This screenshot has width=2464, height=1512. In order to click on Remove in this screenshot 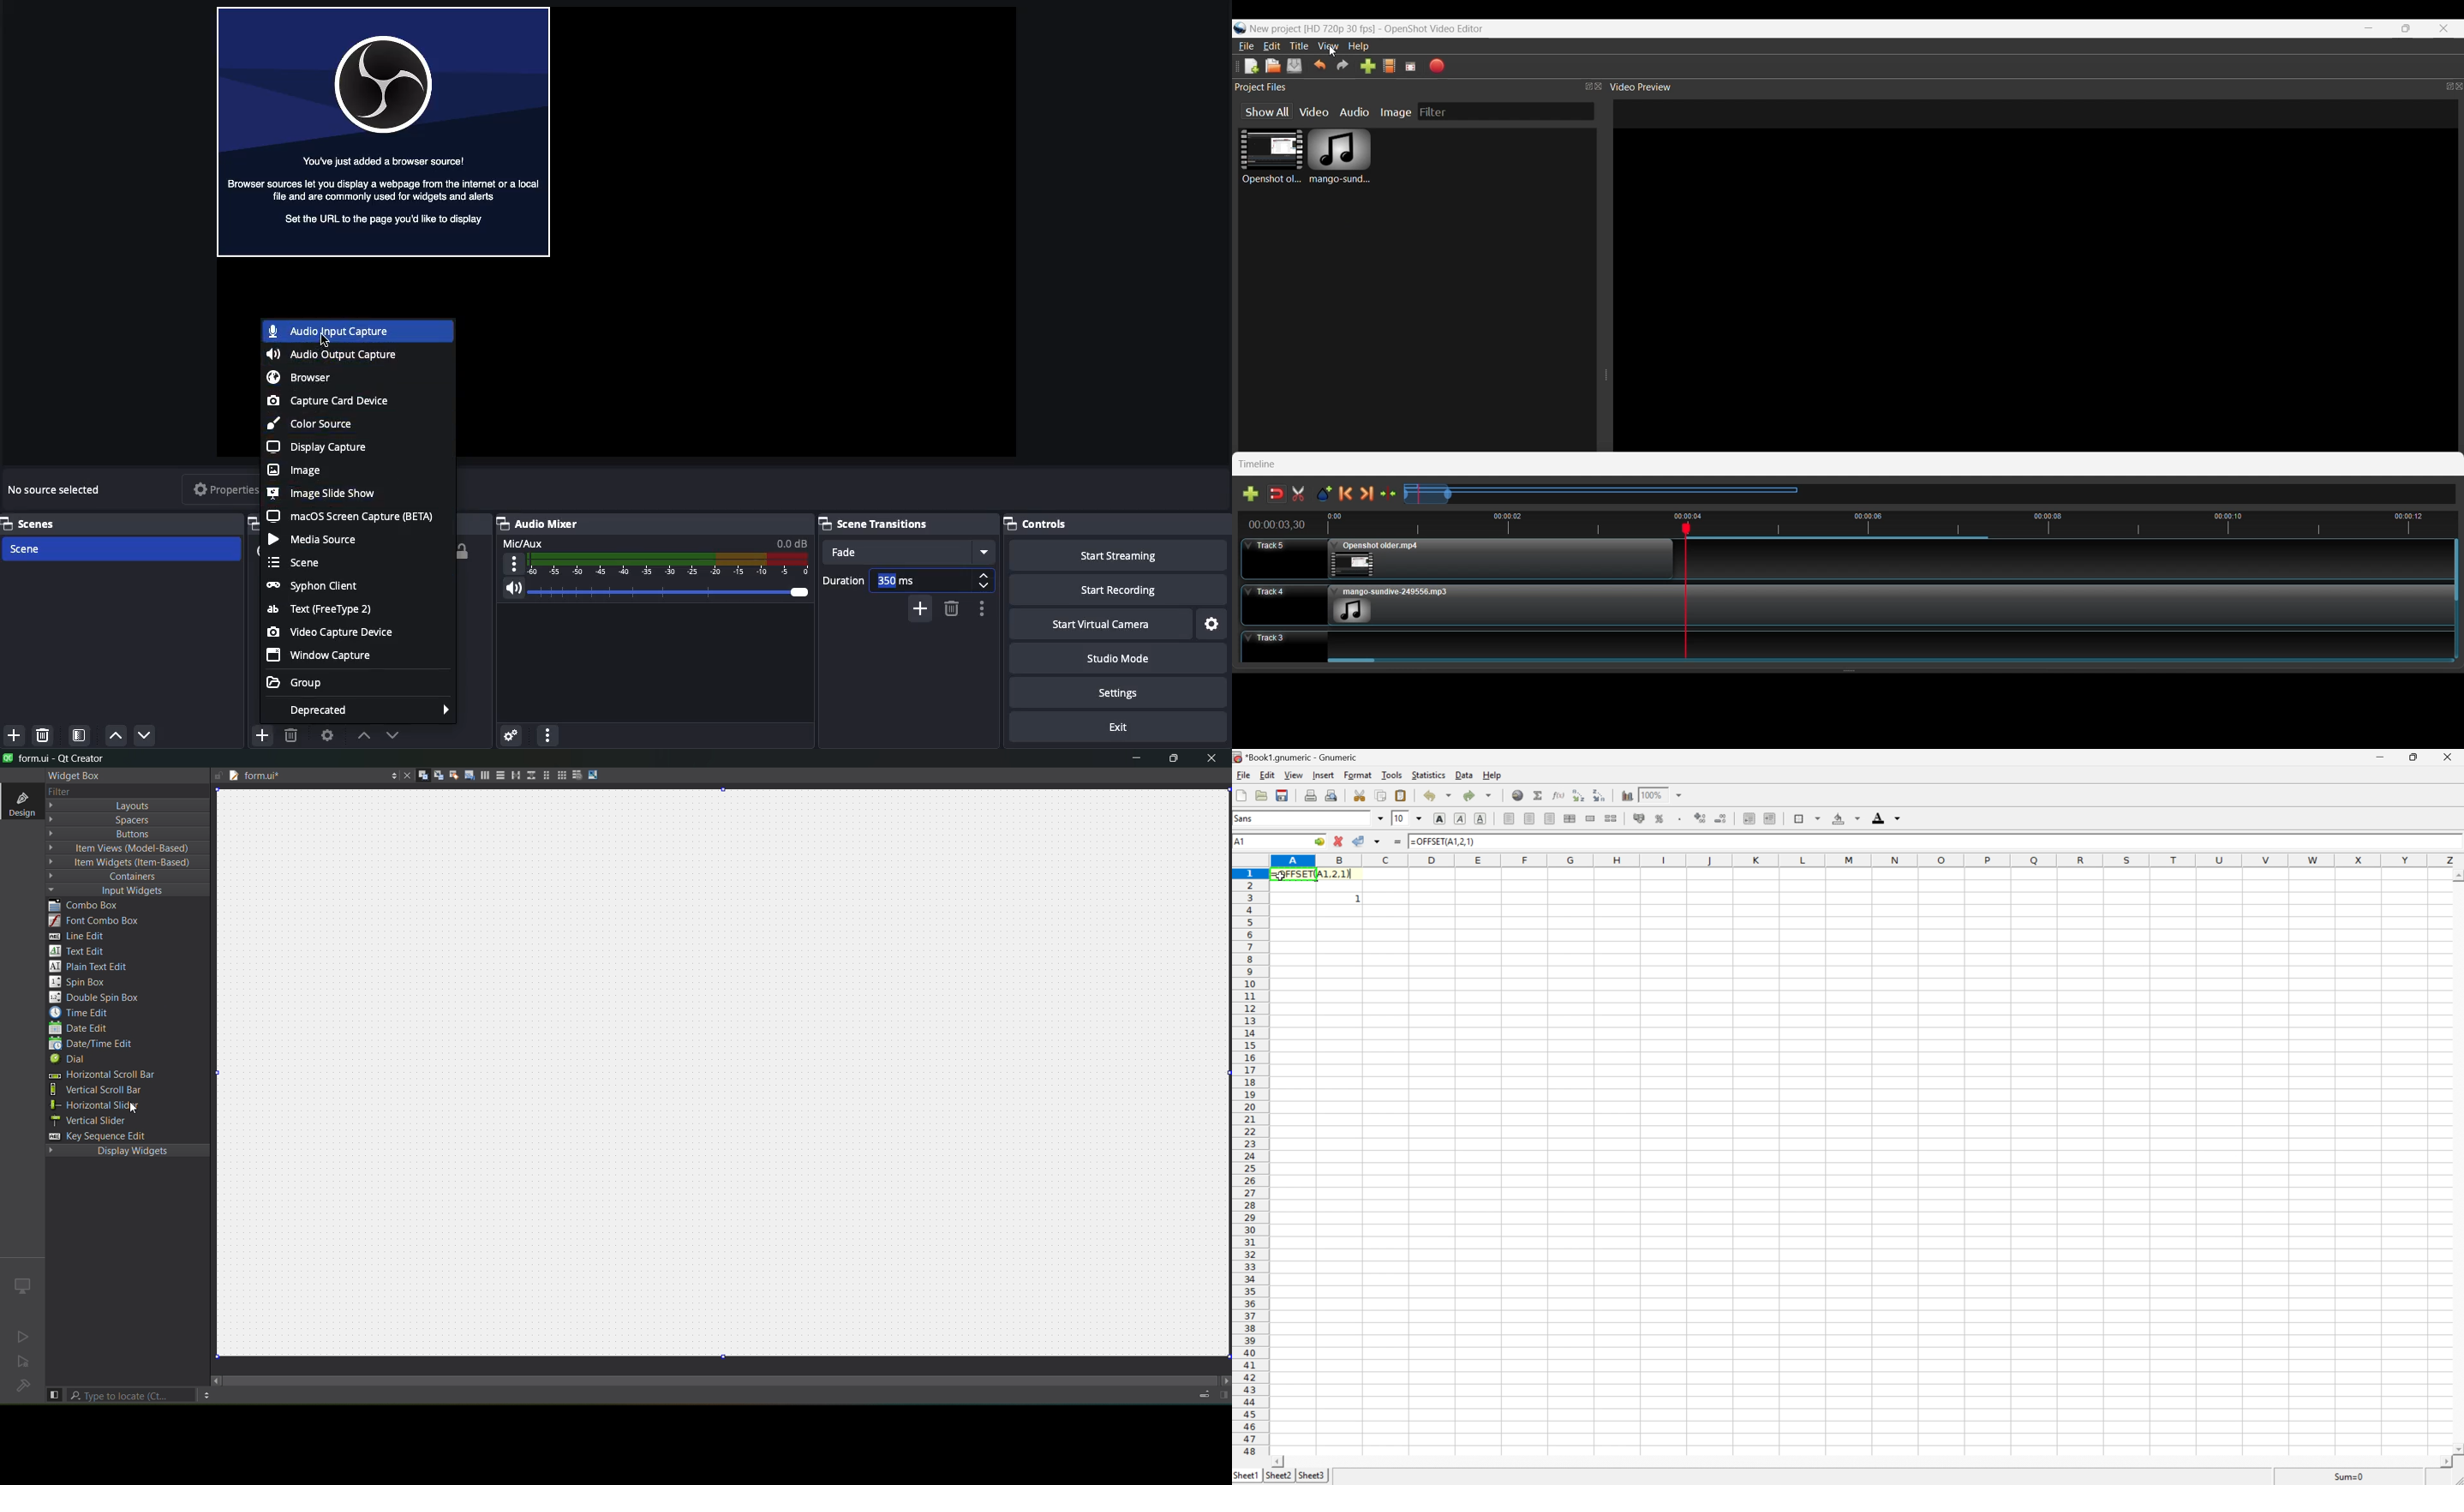, I will do `click(952, 609)`.